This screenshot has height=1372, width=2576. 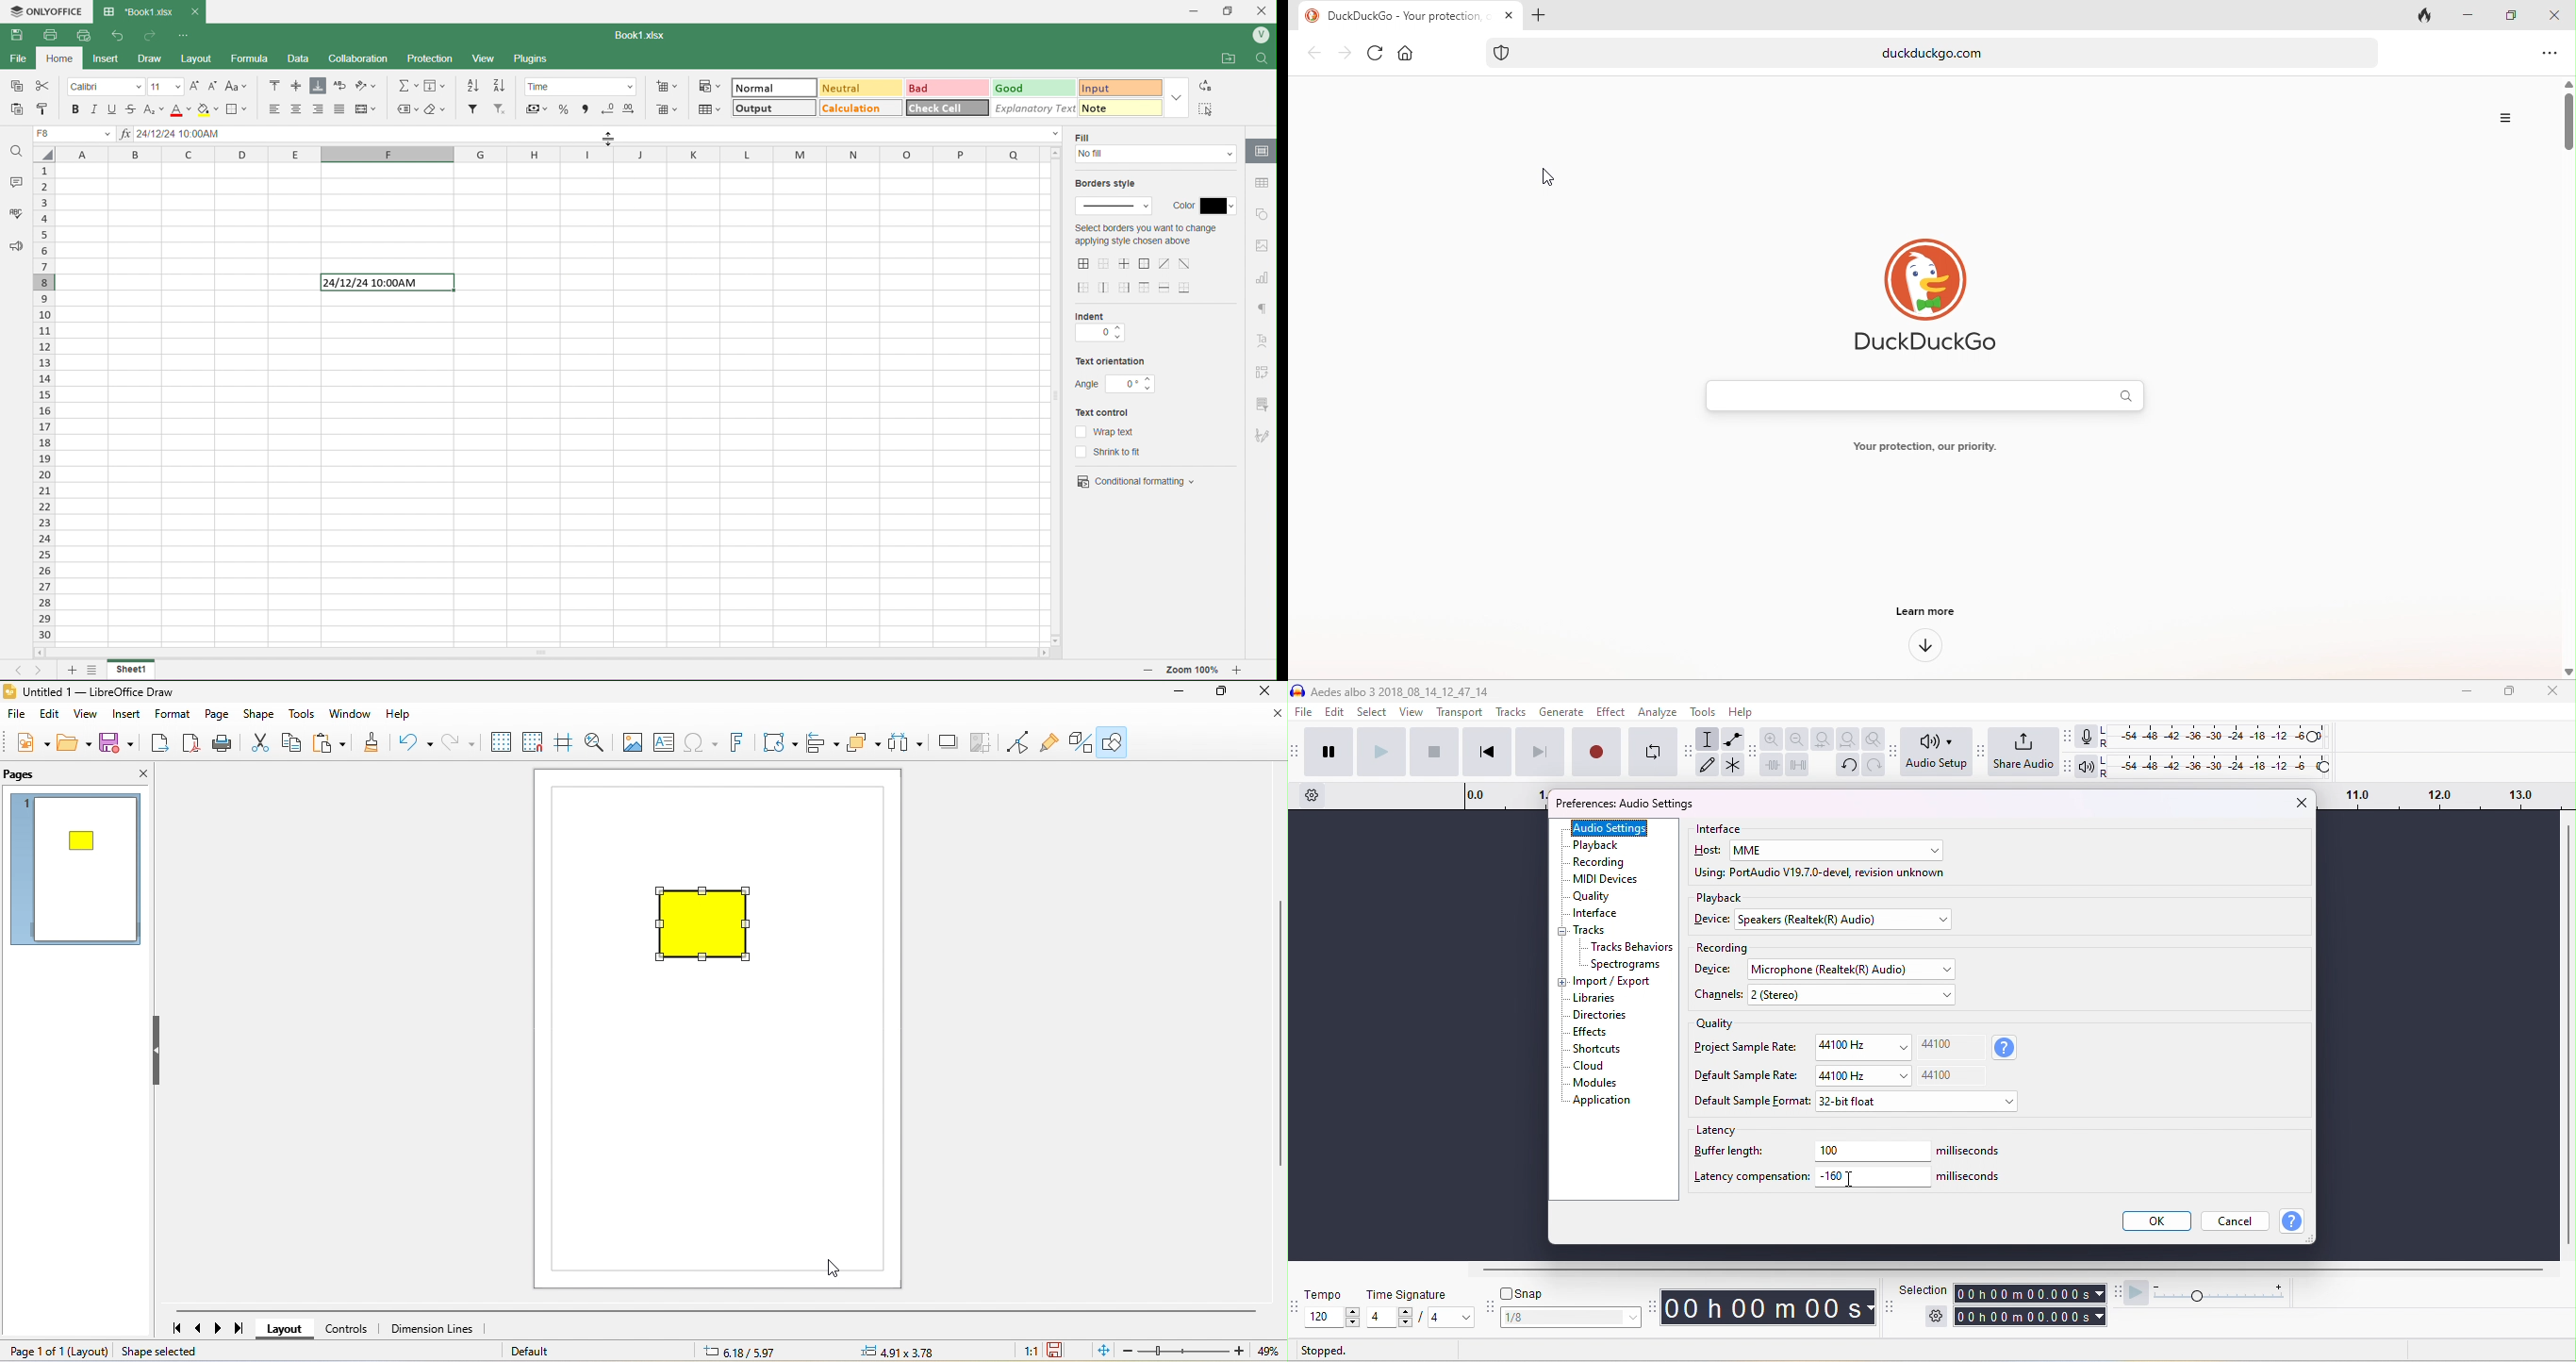 I want to click on selection time, so click(x=2022, y=1294).